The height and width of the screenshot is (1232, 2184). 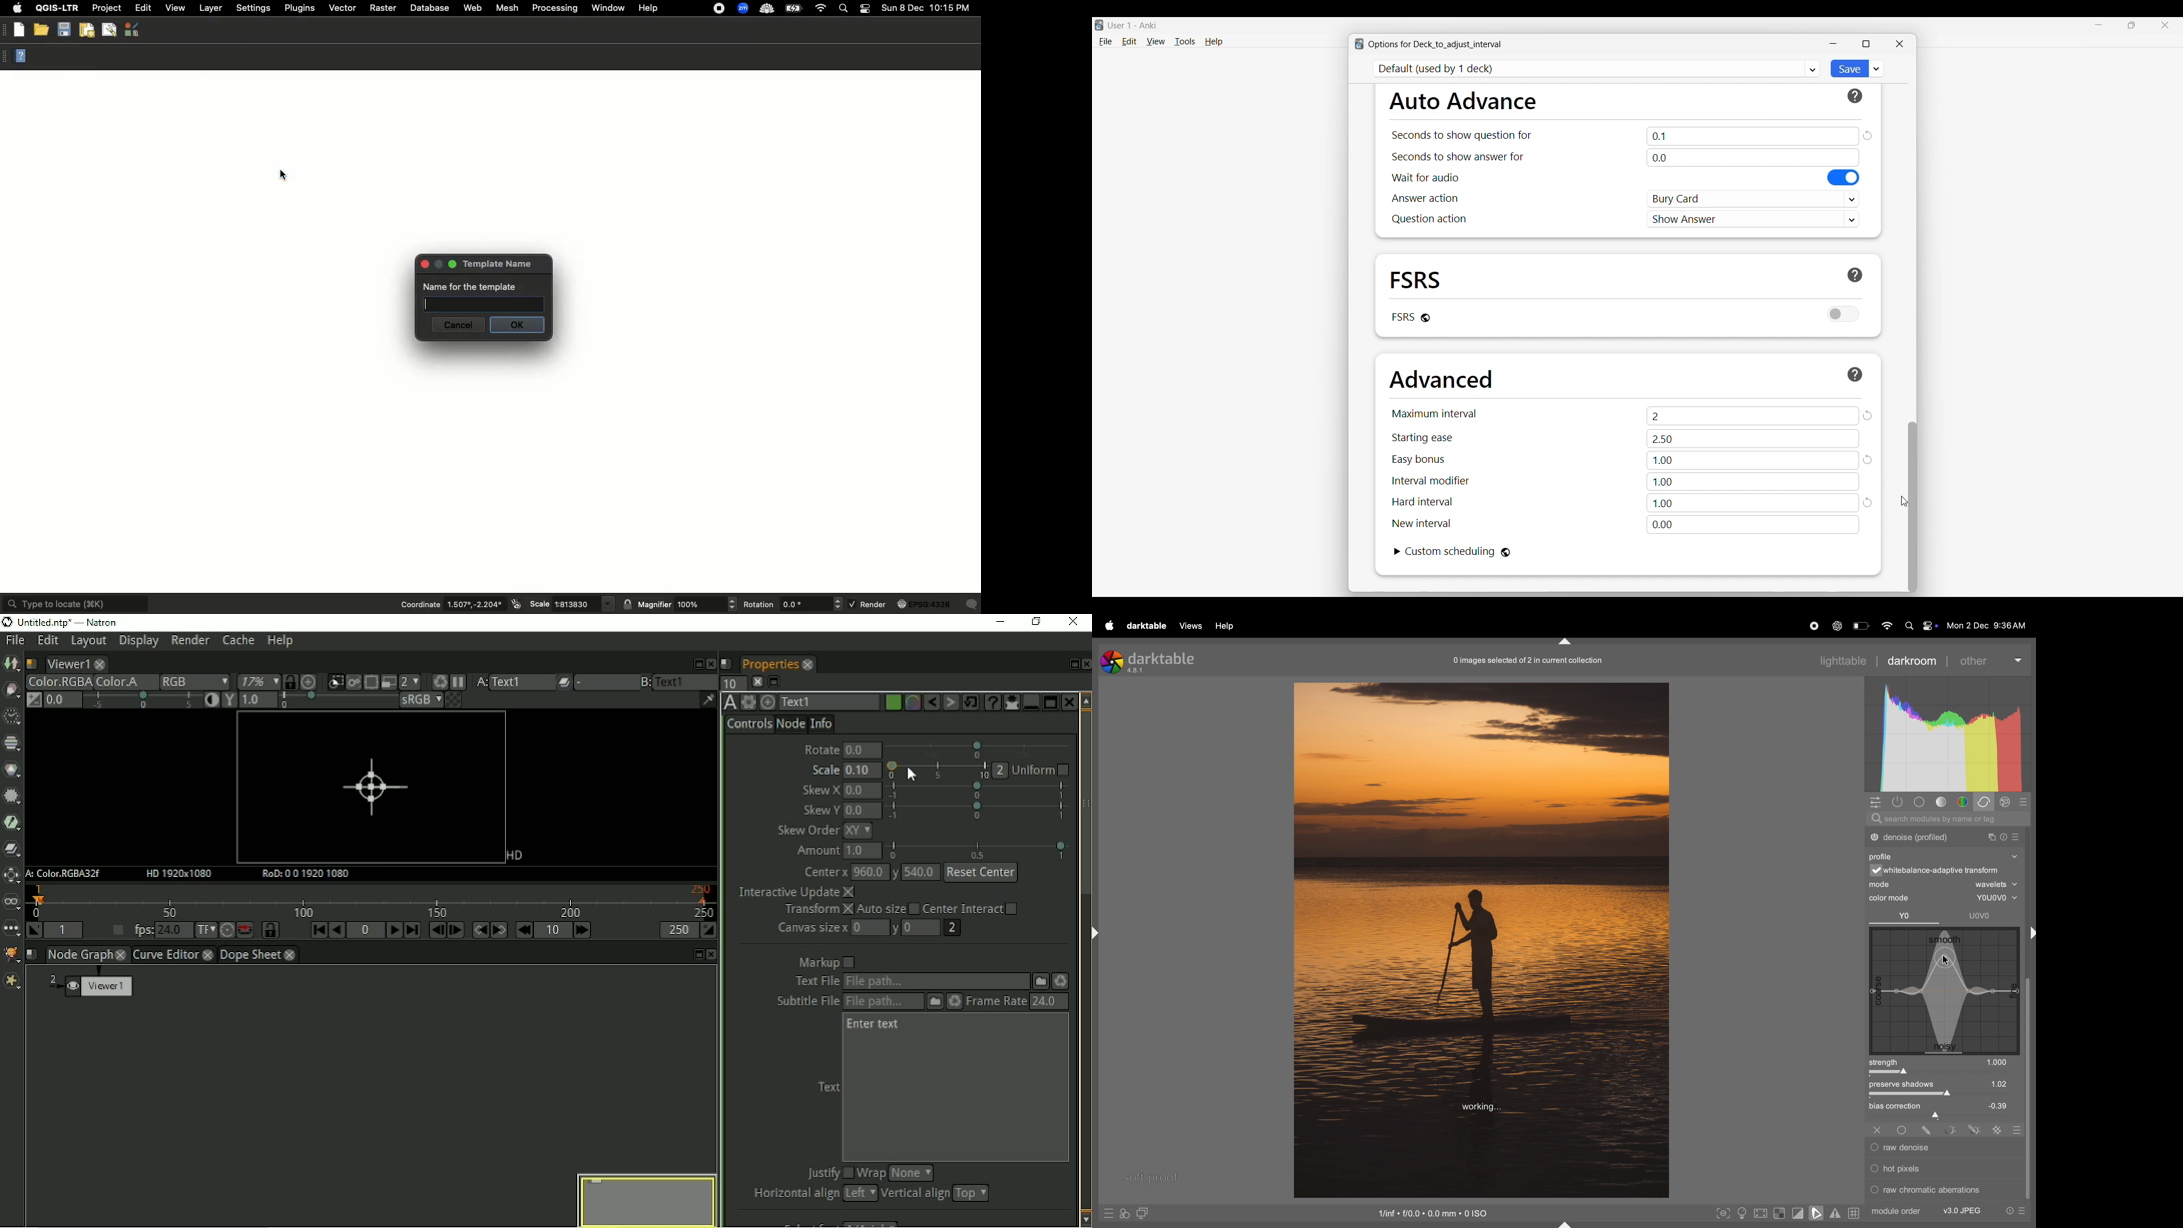 I want to click on x-sign, so click(x=1877, y=1129).